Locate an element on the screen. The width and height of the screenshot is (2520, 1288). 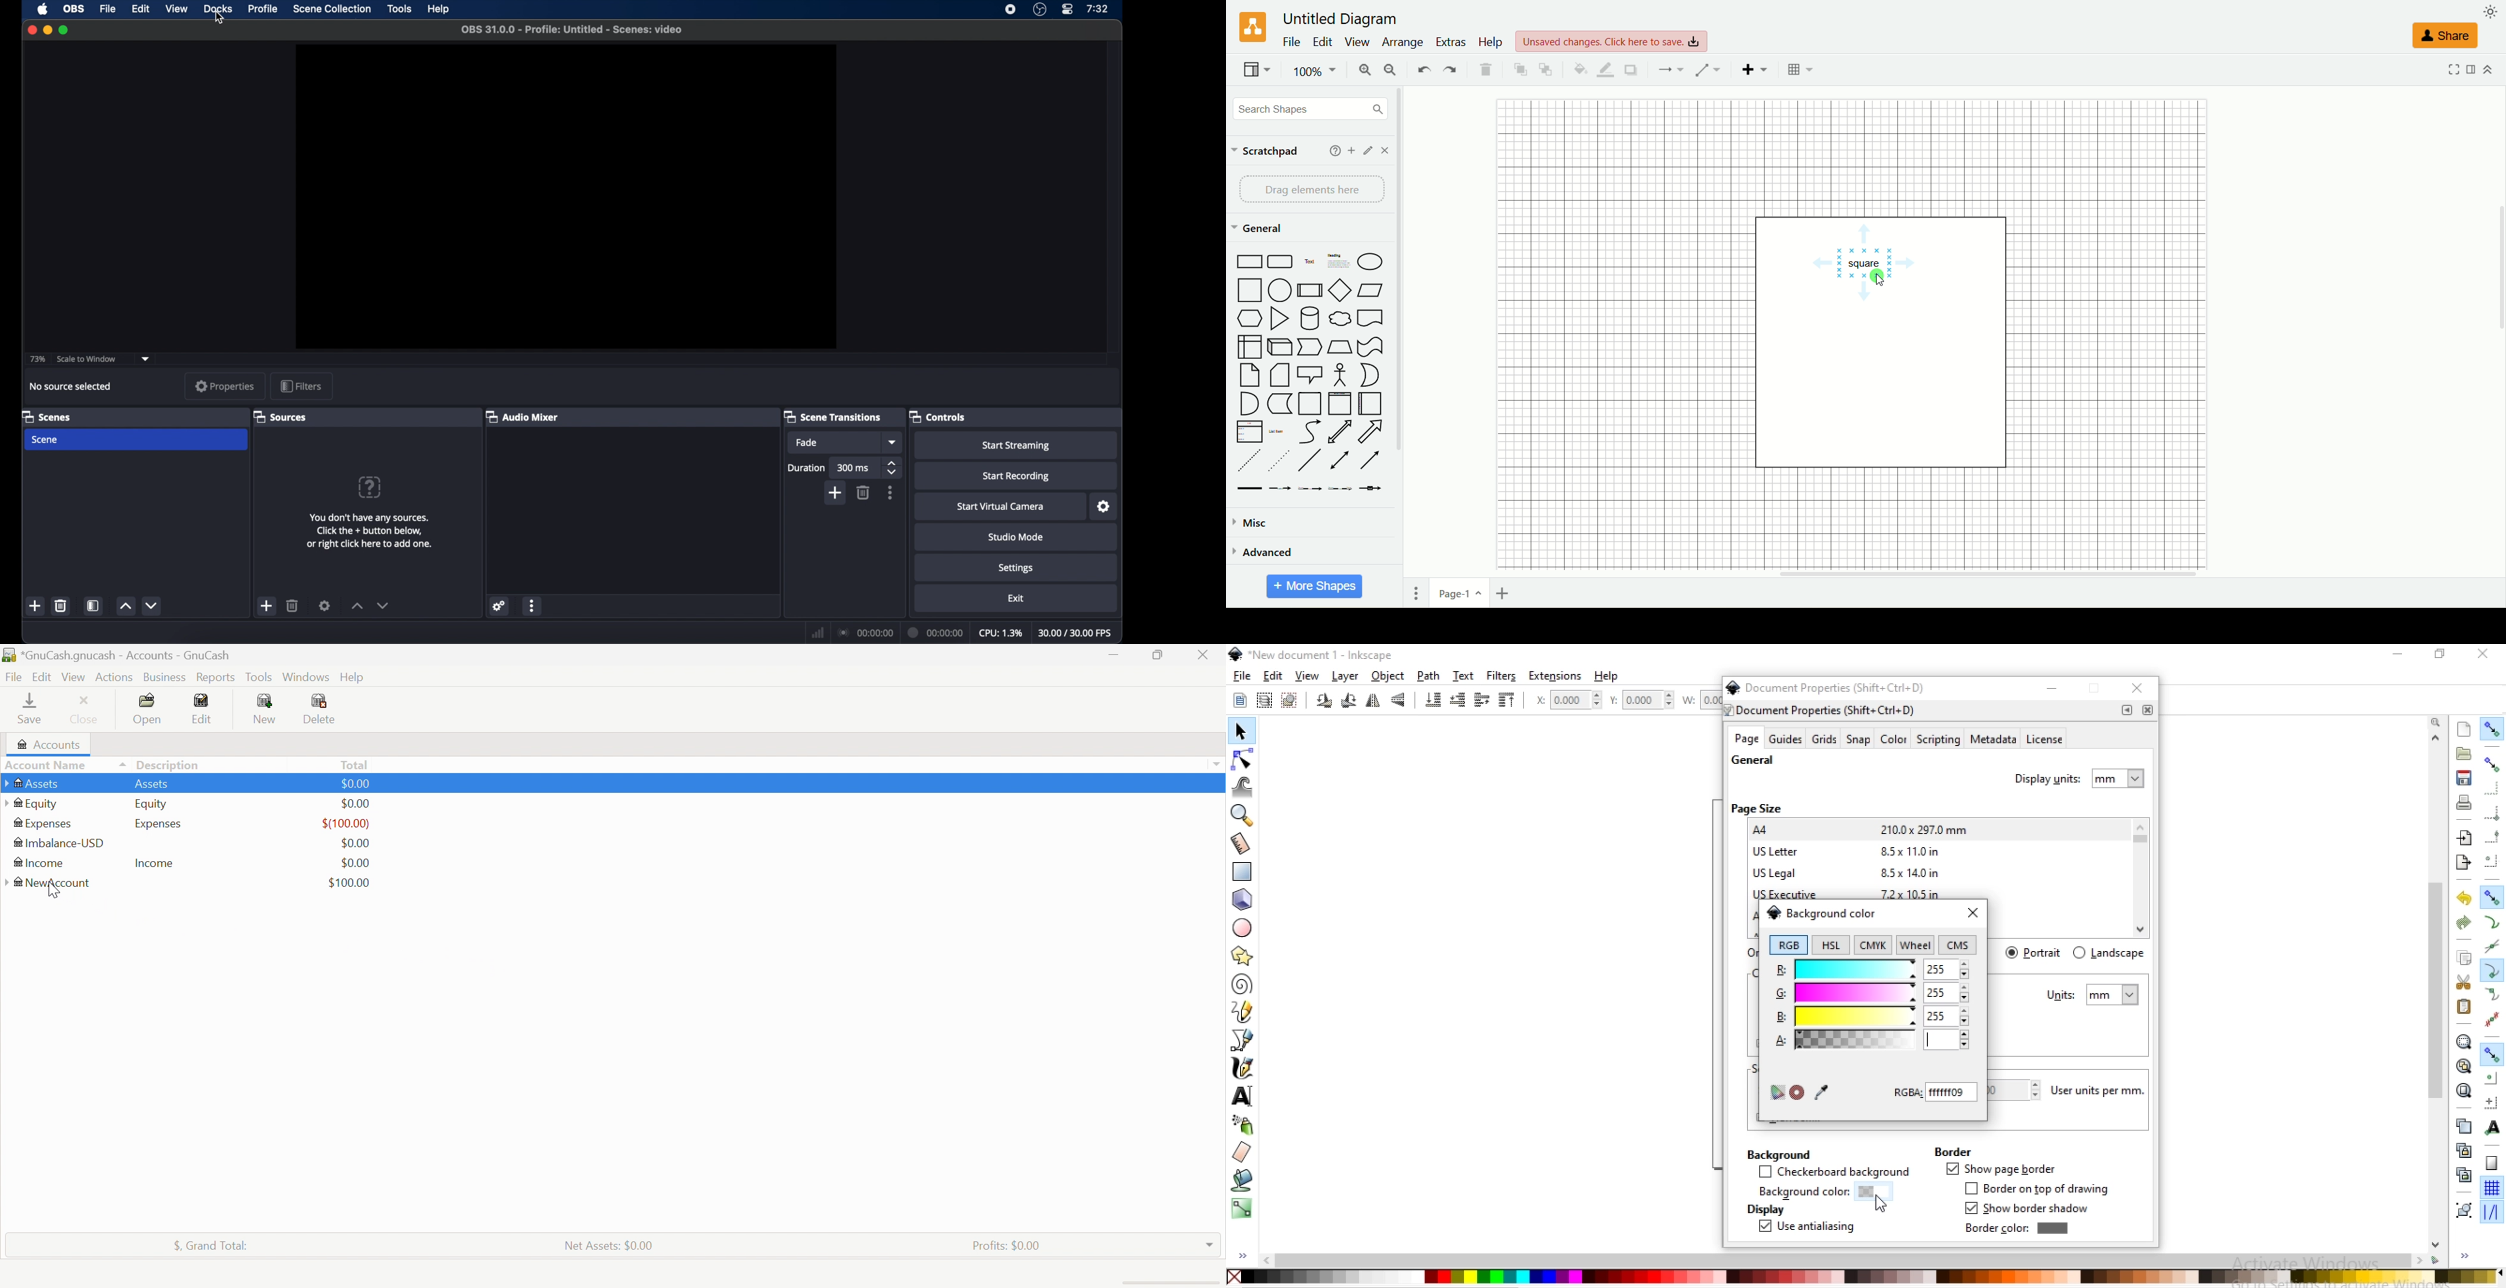
scrollbar is located at coordinates (1852, 1260).